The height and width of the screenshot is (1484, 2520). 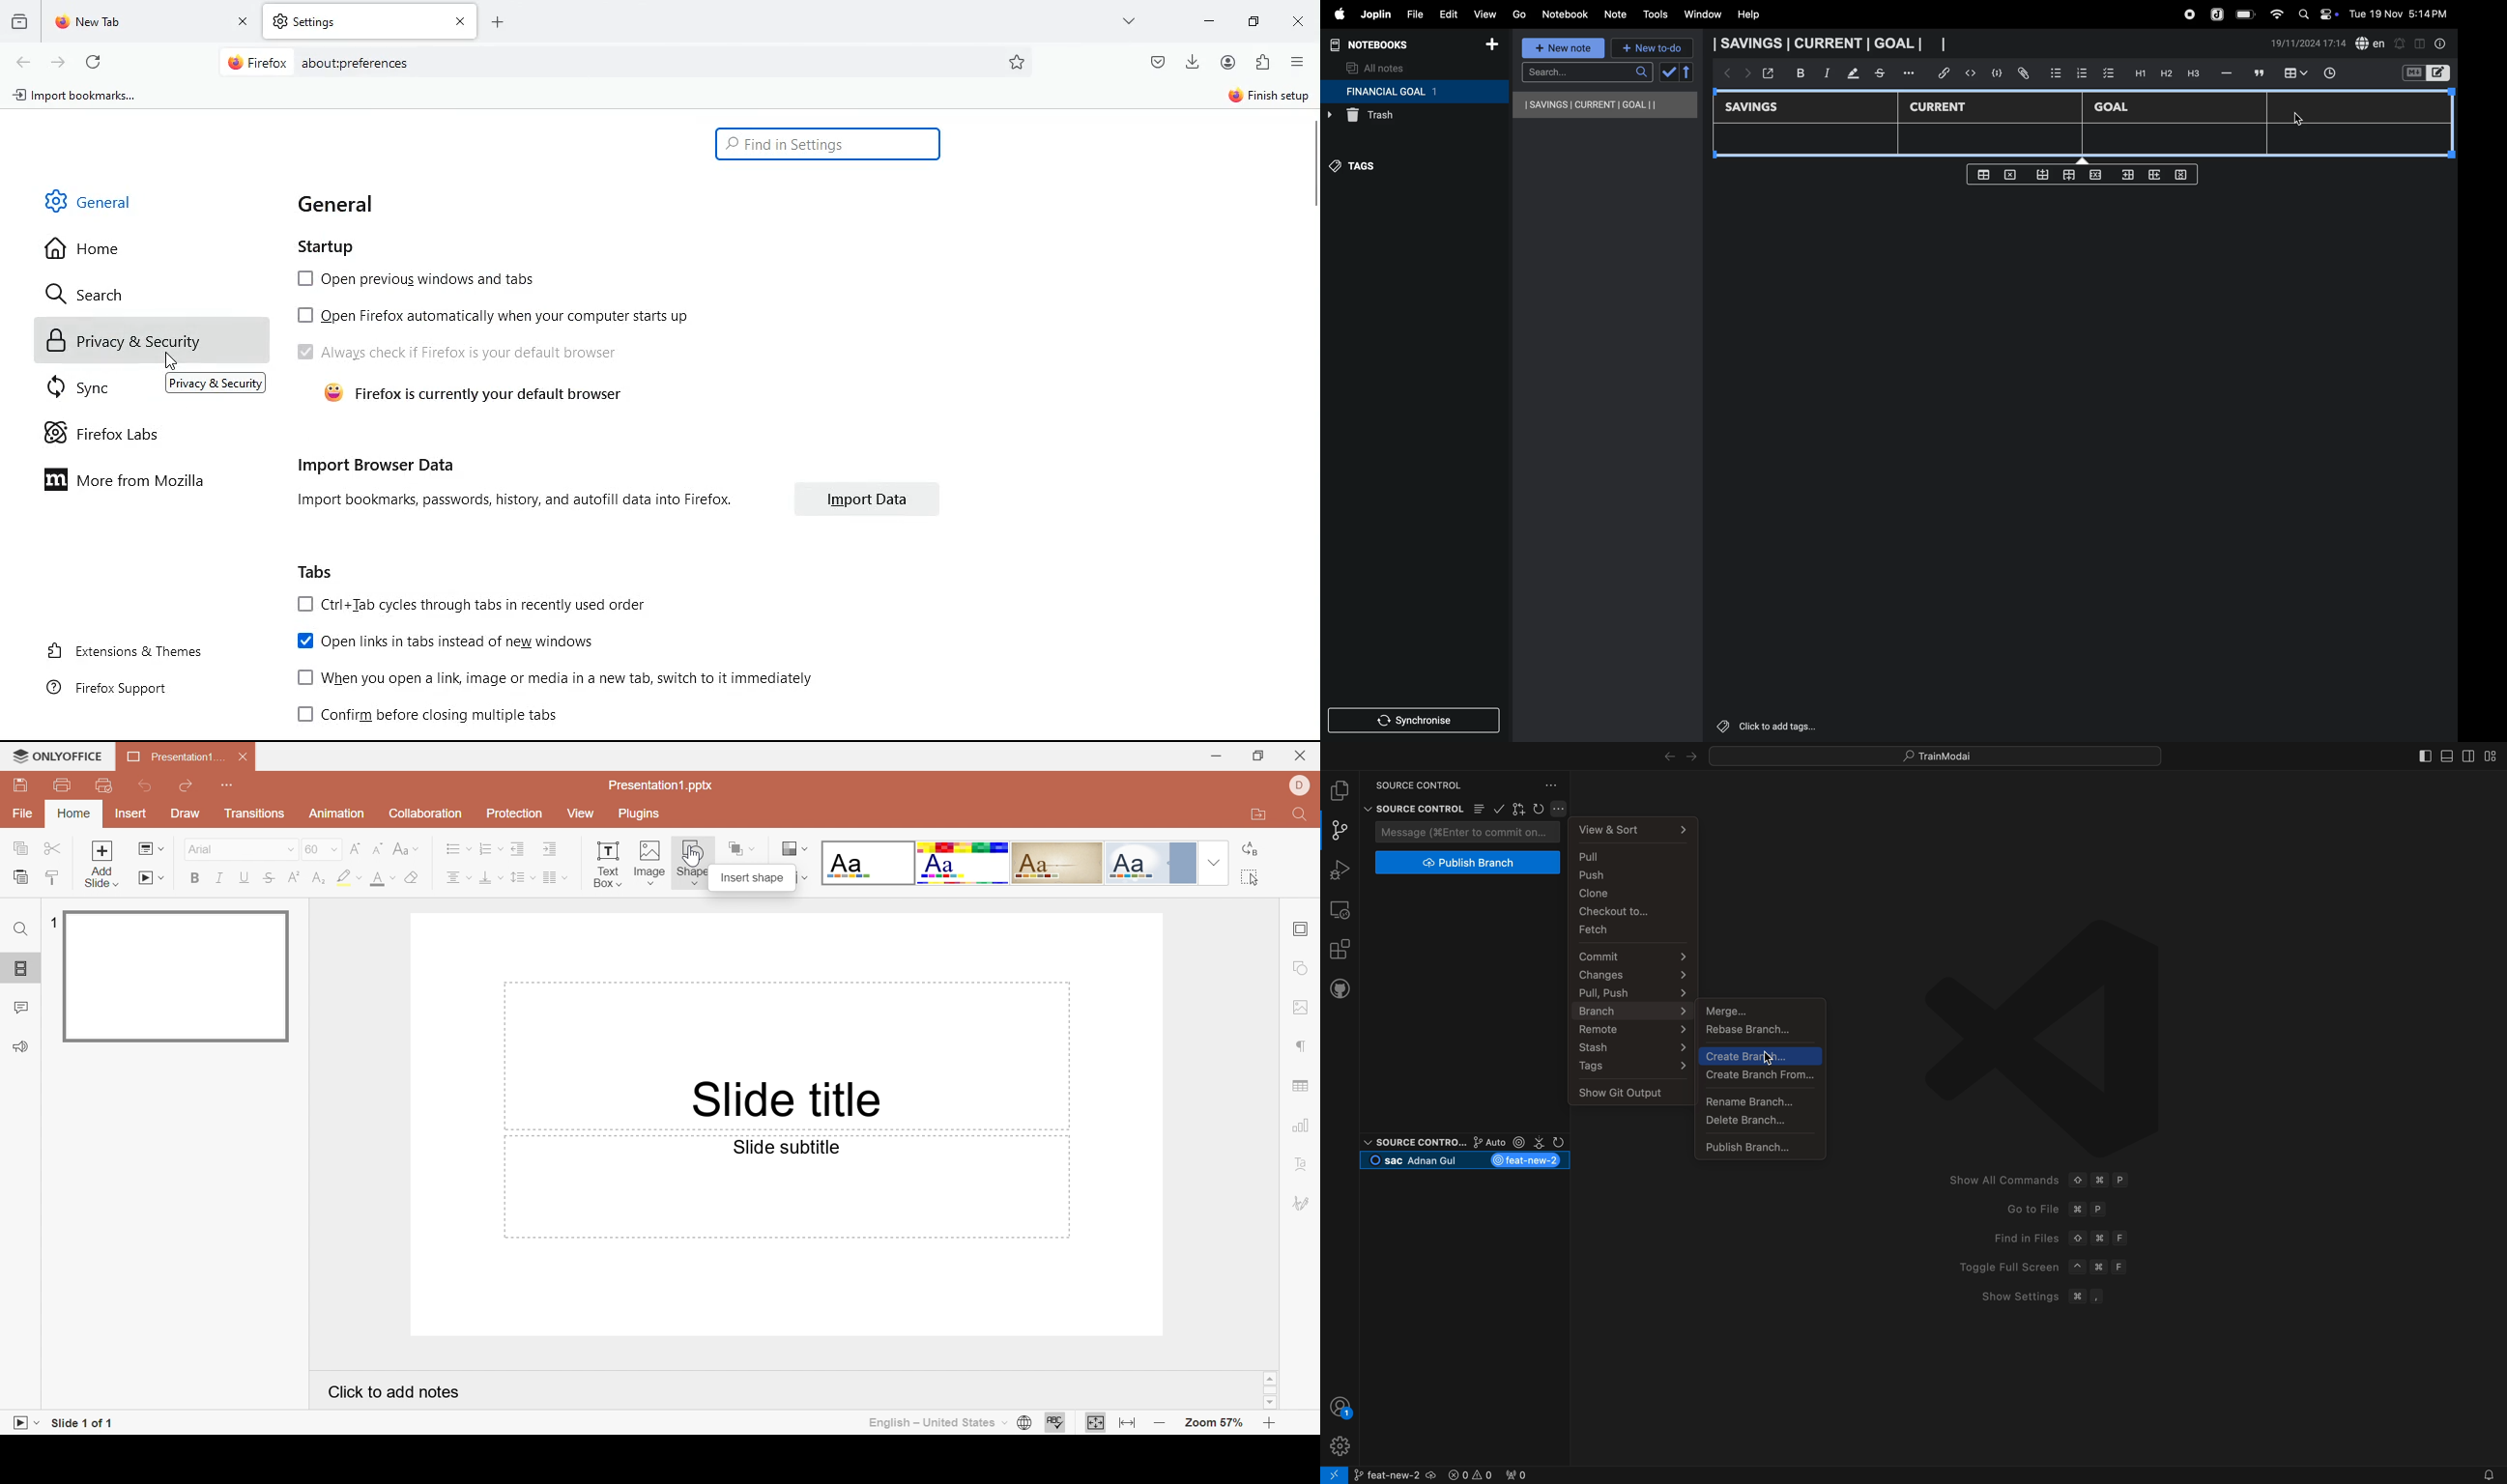 What do you see at coordinates (22, 20) in the screenshot?
I see `historic` at bounding box center [22, 20].